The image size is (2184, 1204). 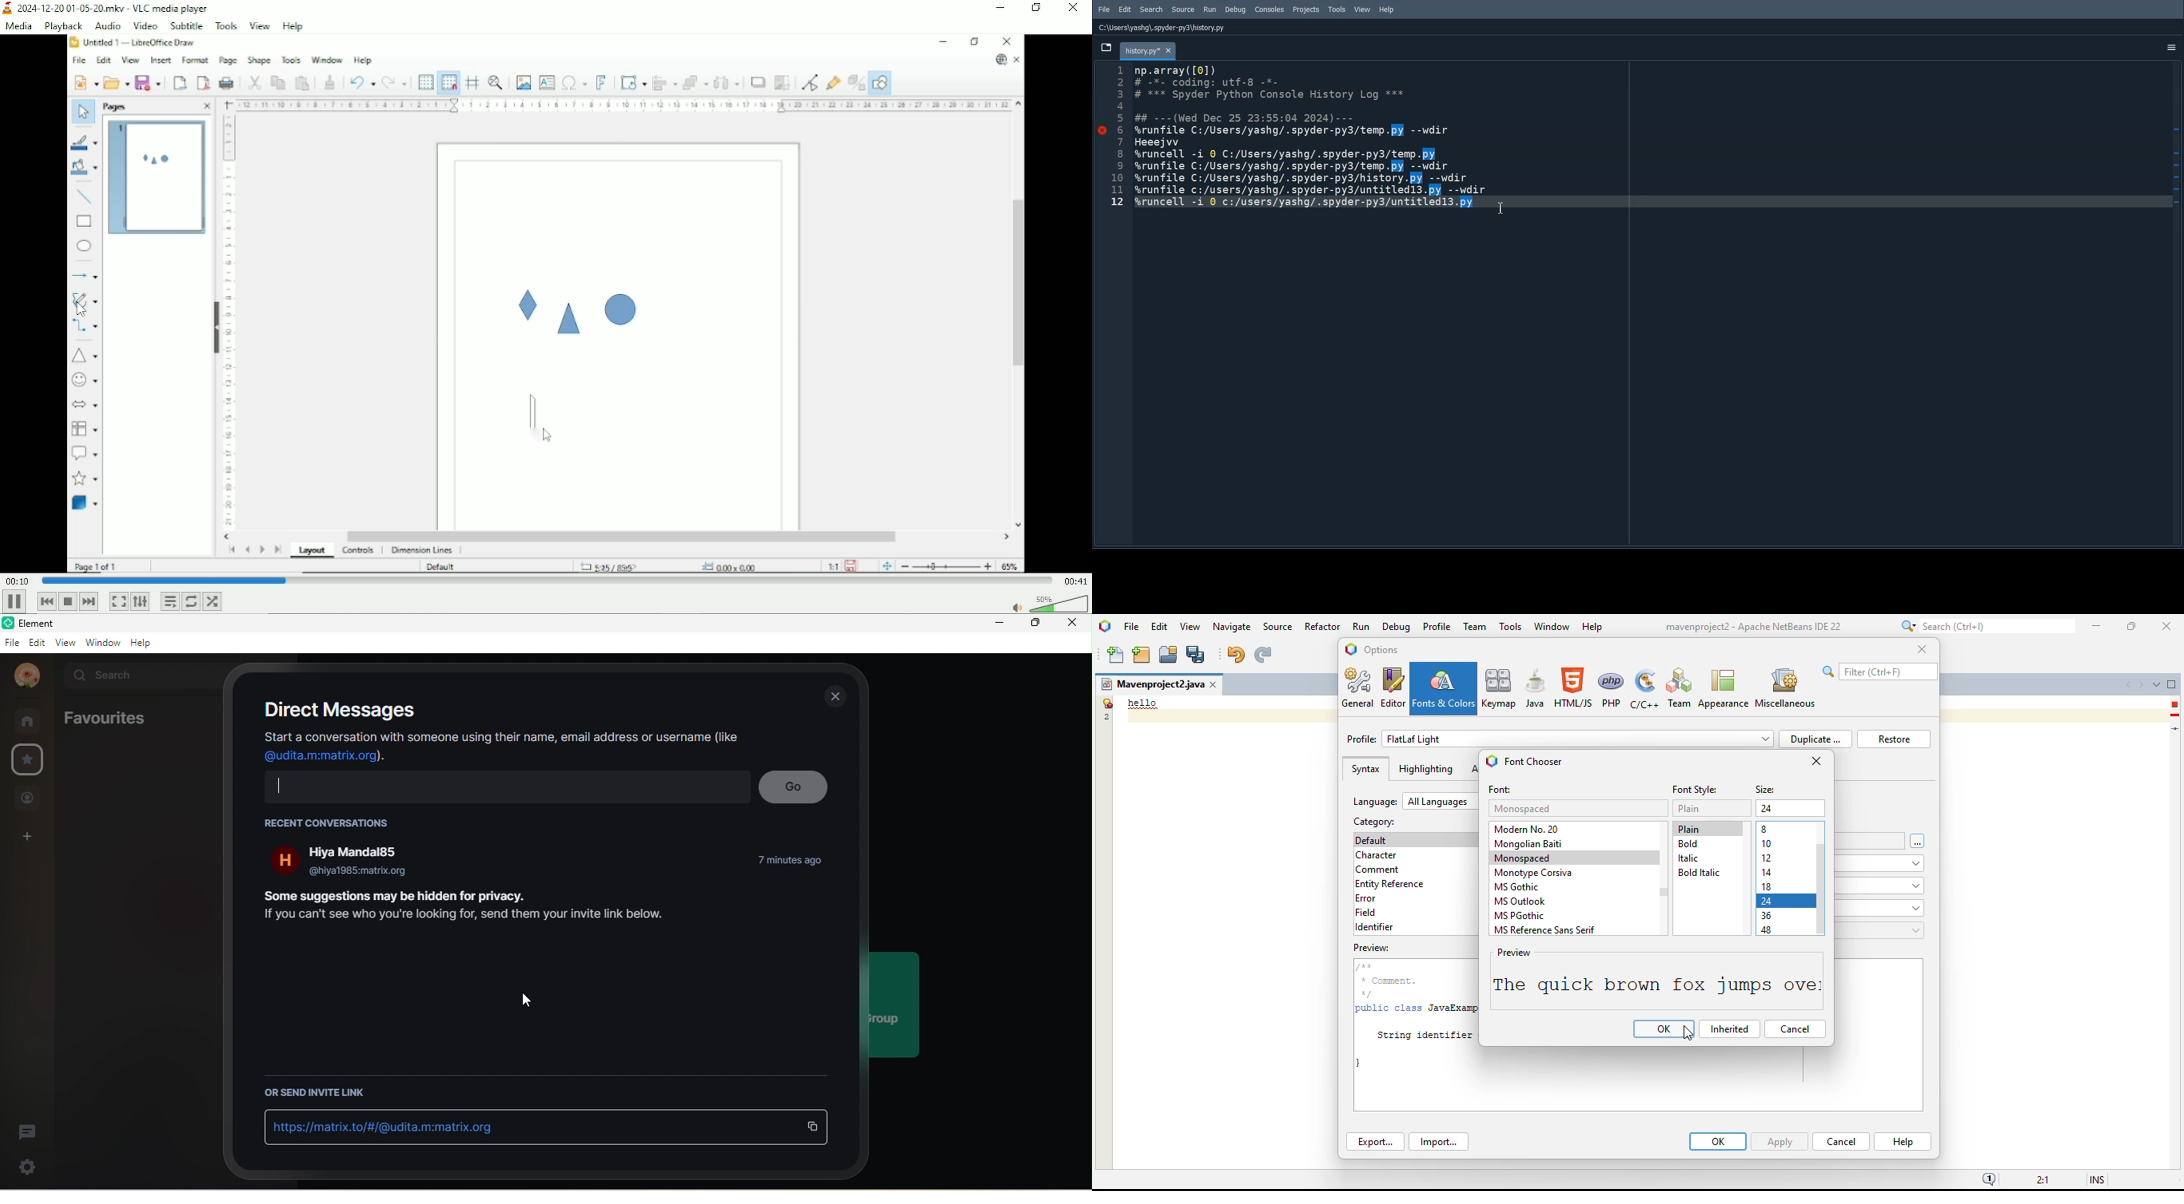 What do you see at coordinates (1143, 703) in the screenshot?
I see `demo text` at bounding box center [1143, 703].